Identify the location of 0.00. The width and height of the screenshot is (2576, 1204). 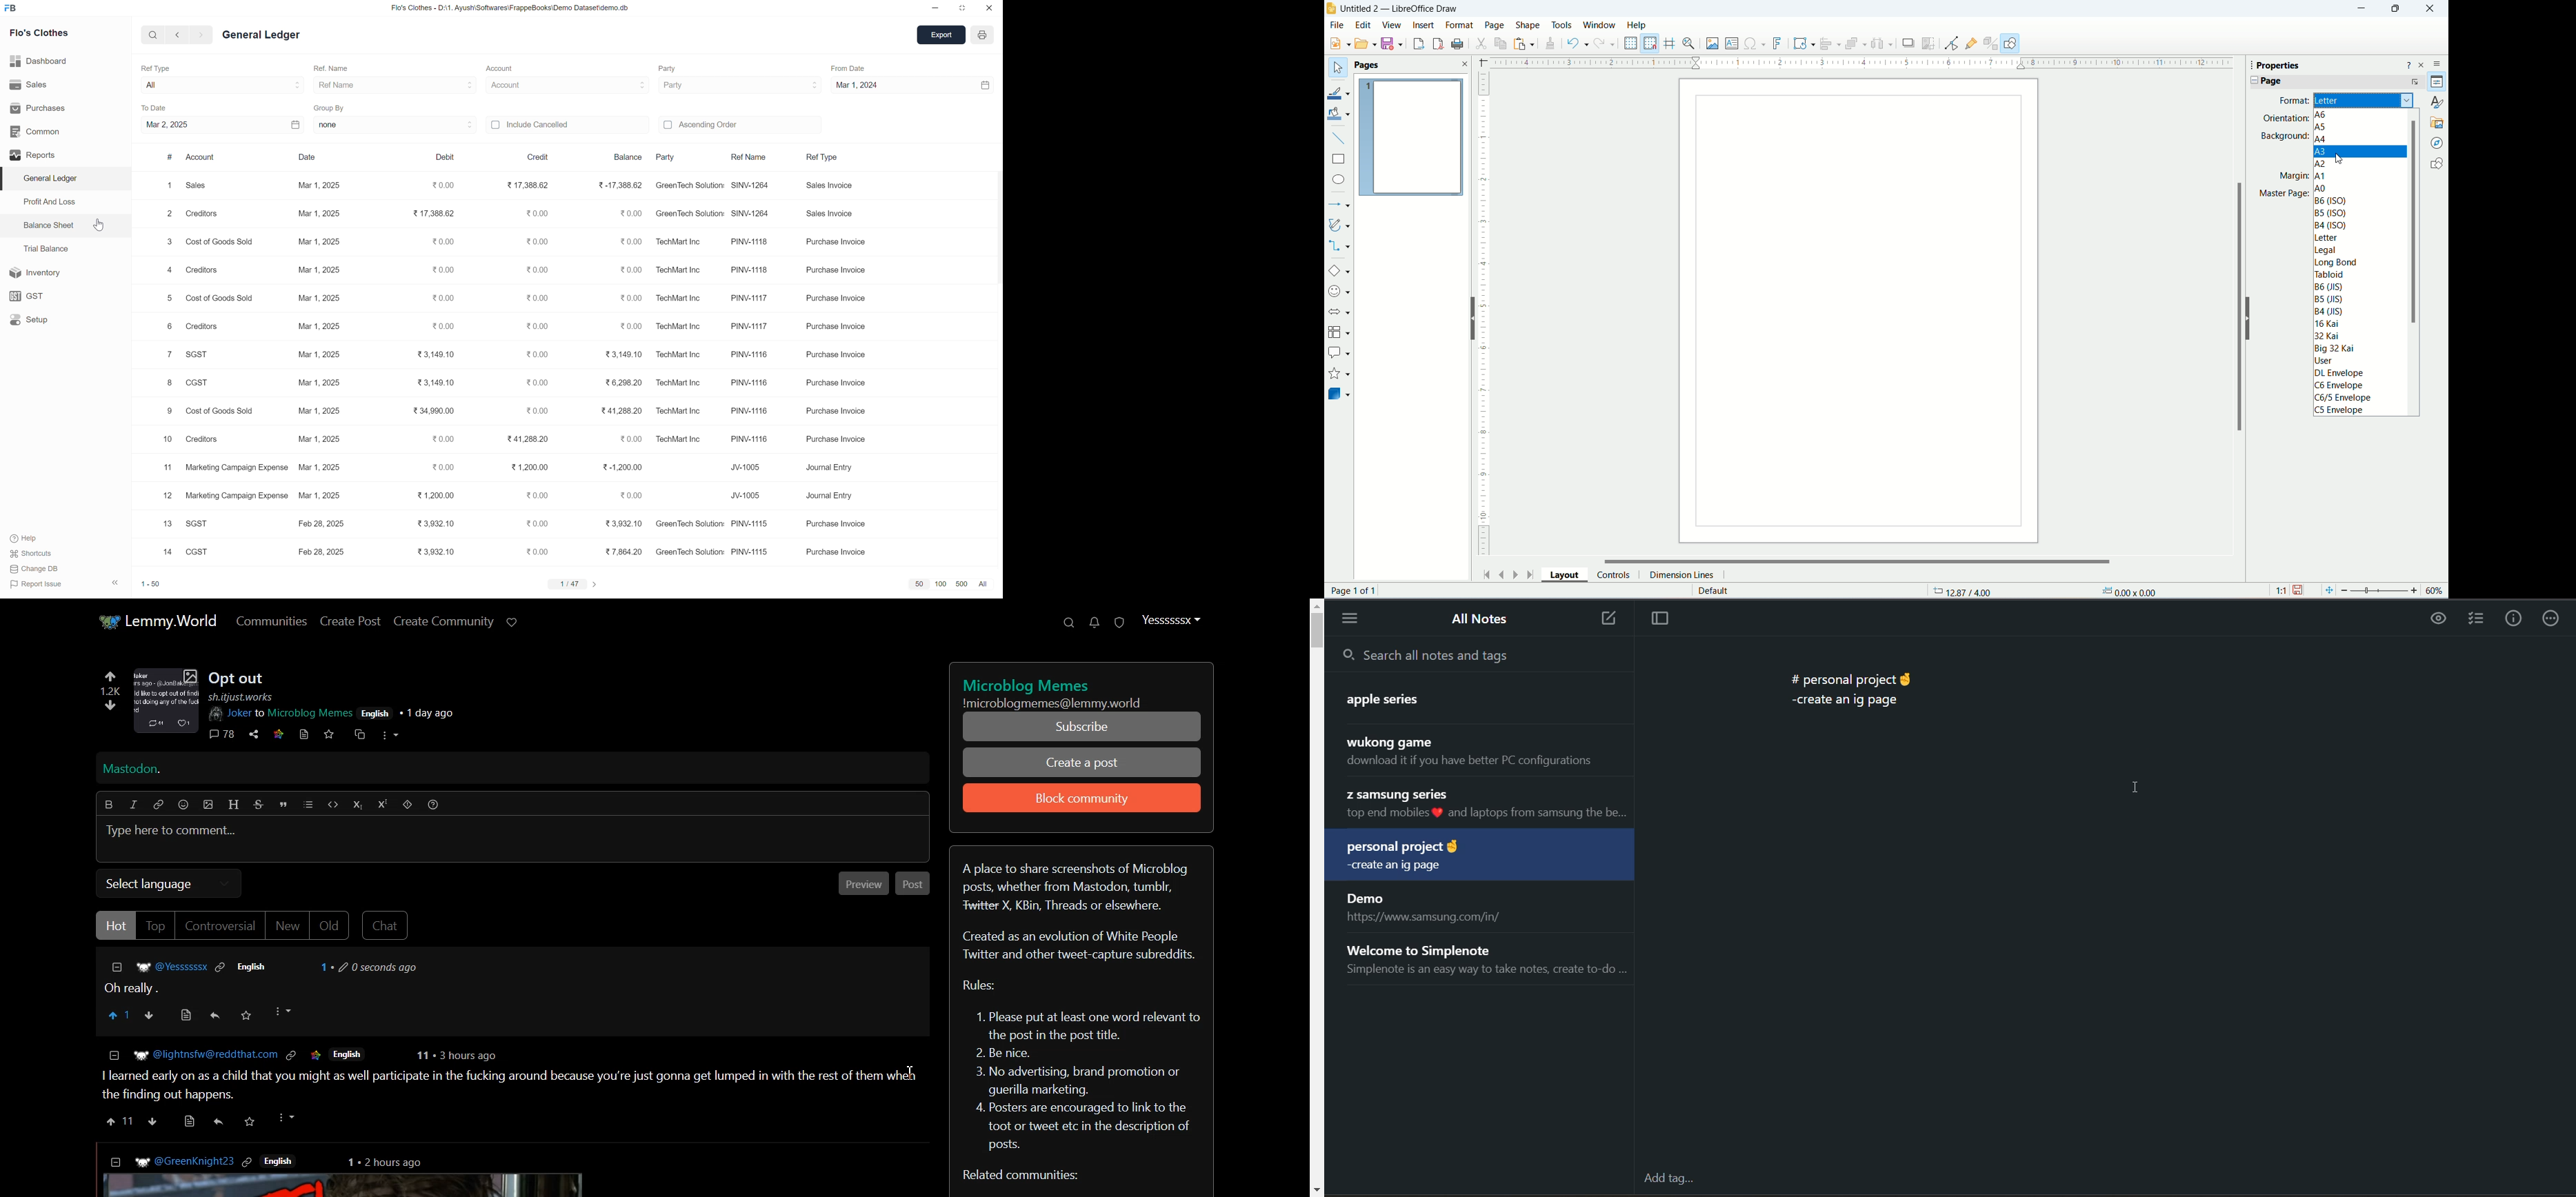
(532, 382).